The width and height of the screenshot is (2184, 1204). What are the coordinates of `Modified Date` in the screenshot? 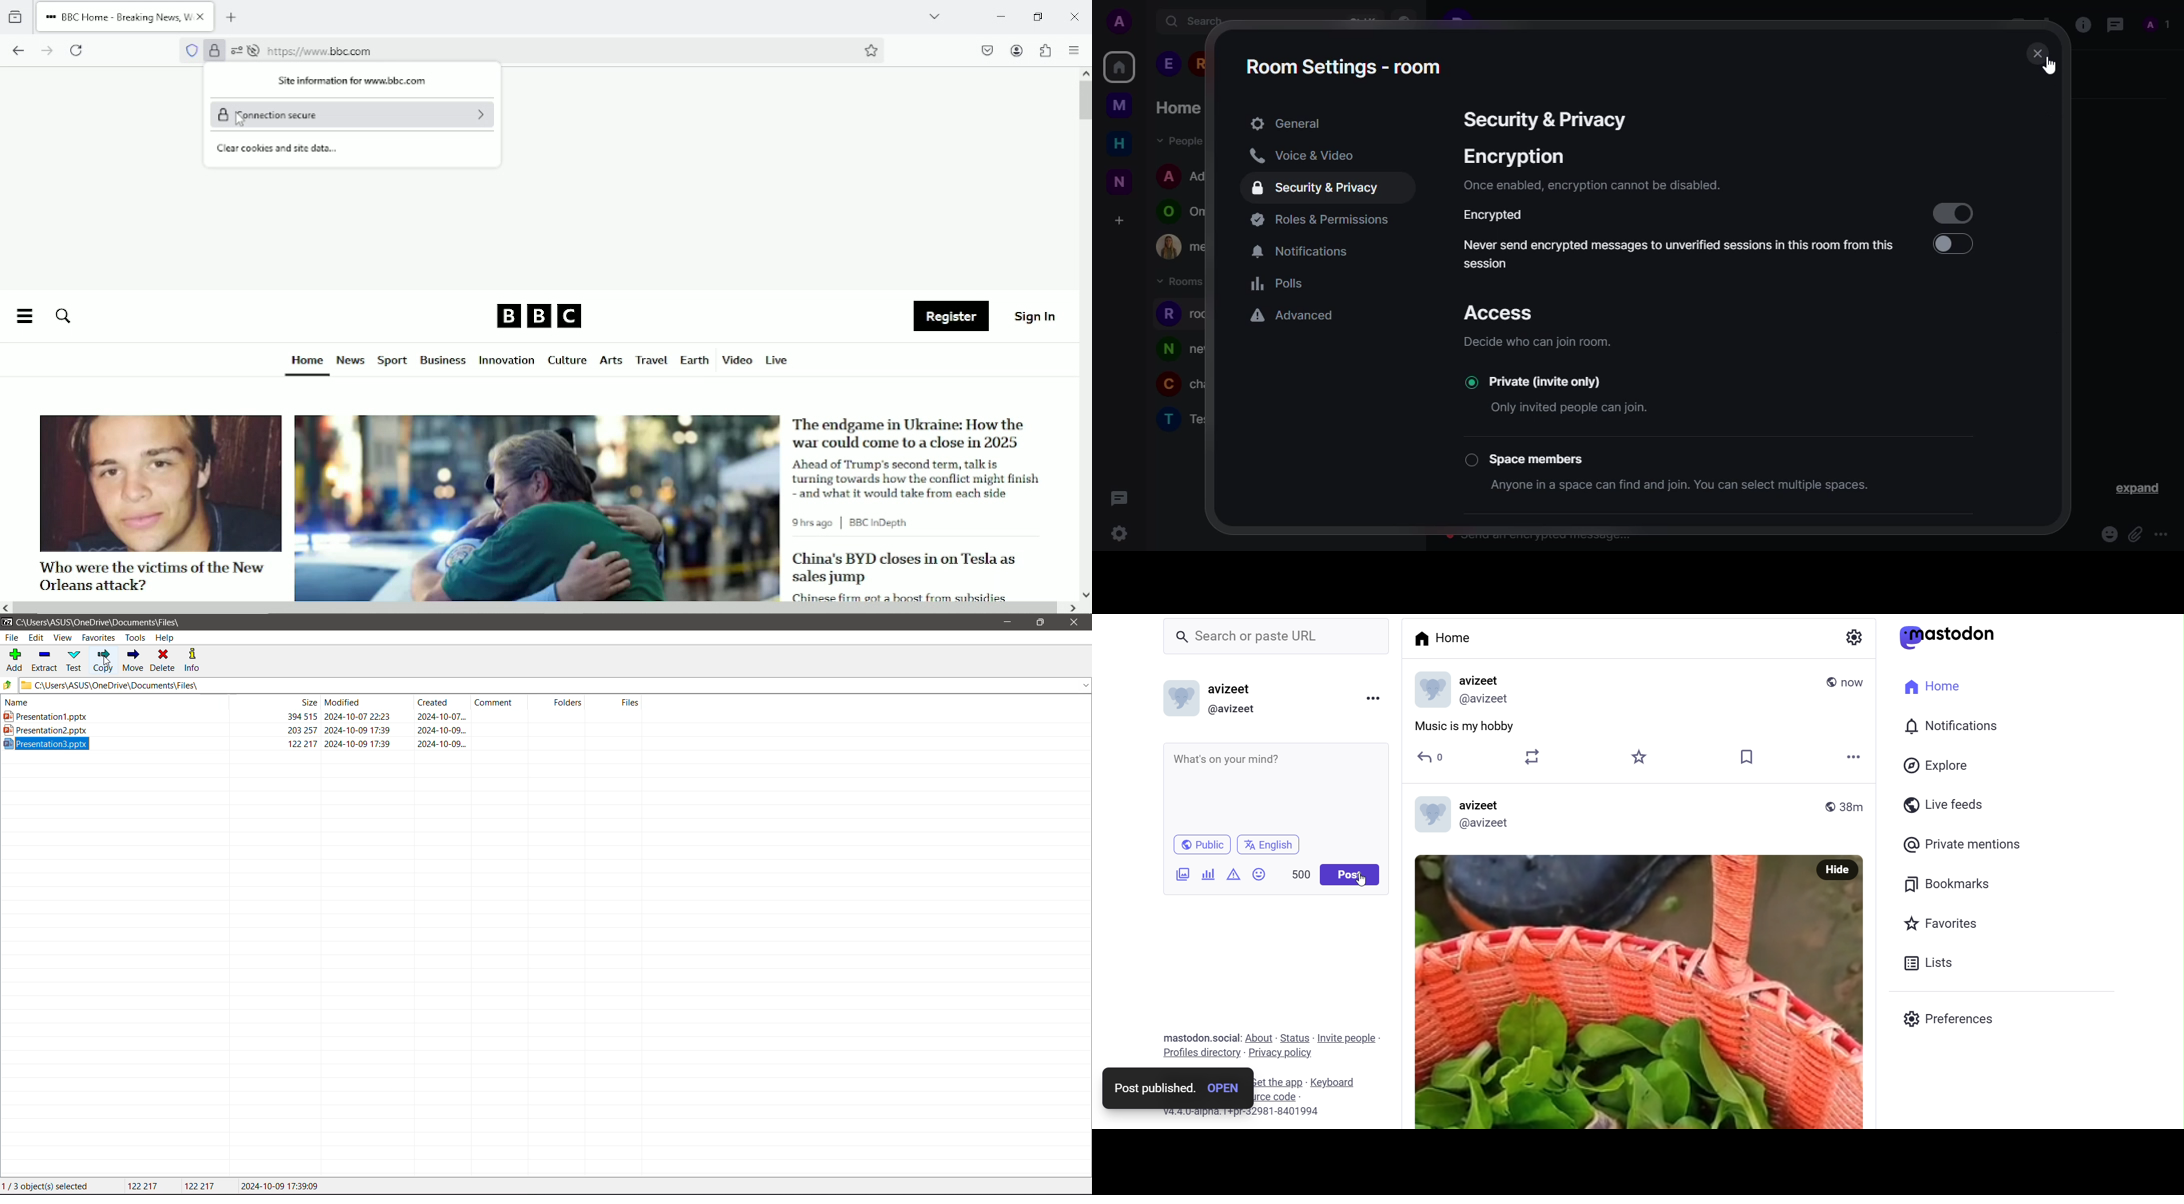 It's located at (367, 702).